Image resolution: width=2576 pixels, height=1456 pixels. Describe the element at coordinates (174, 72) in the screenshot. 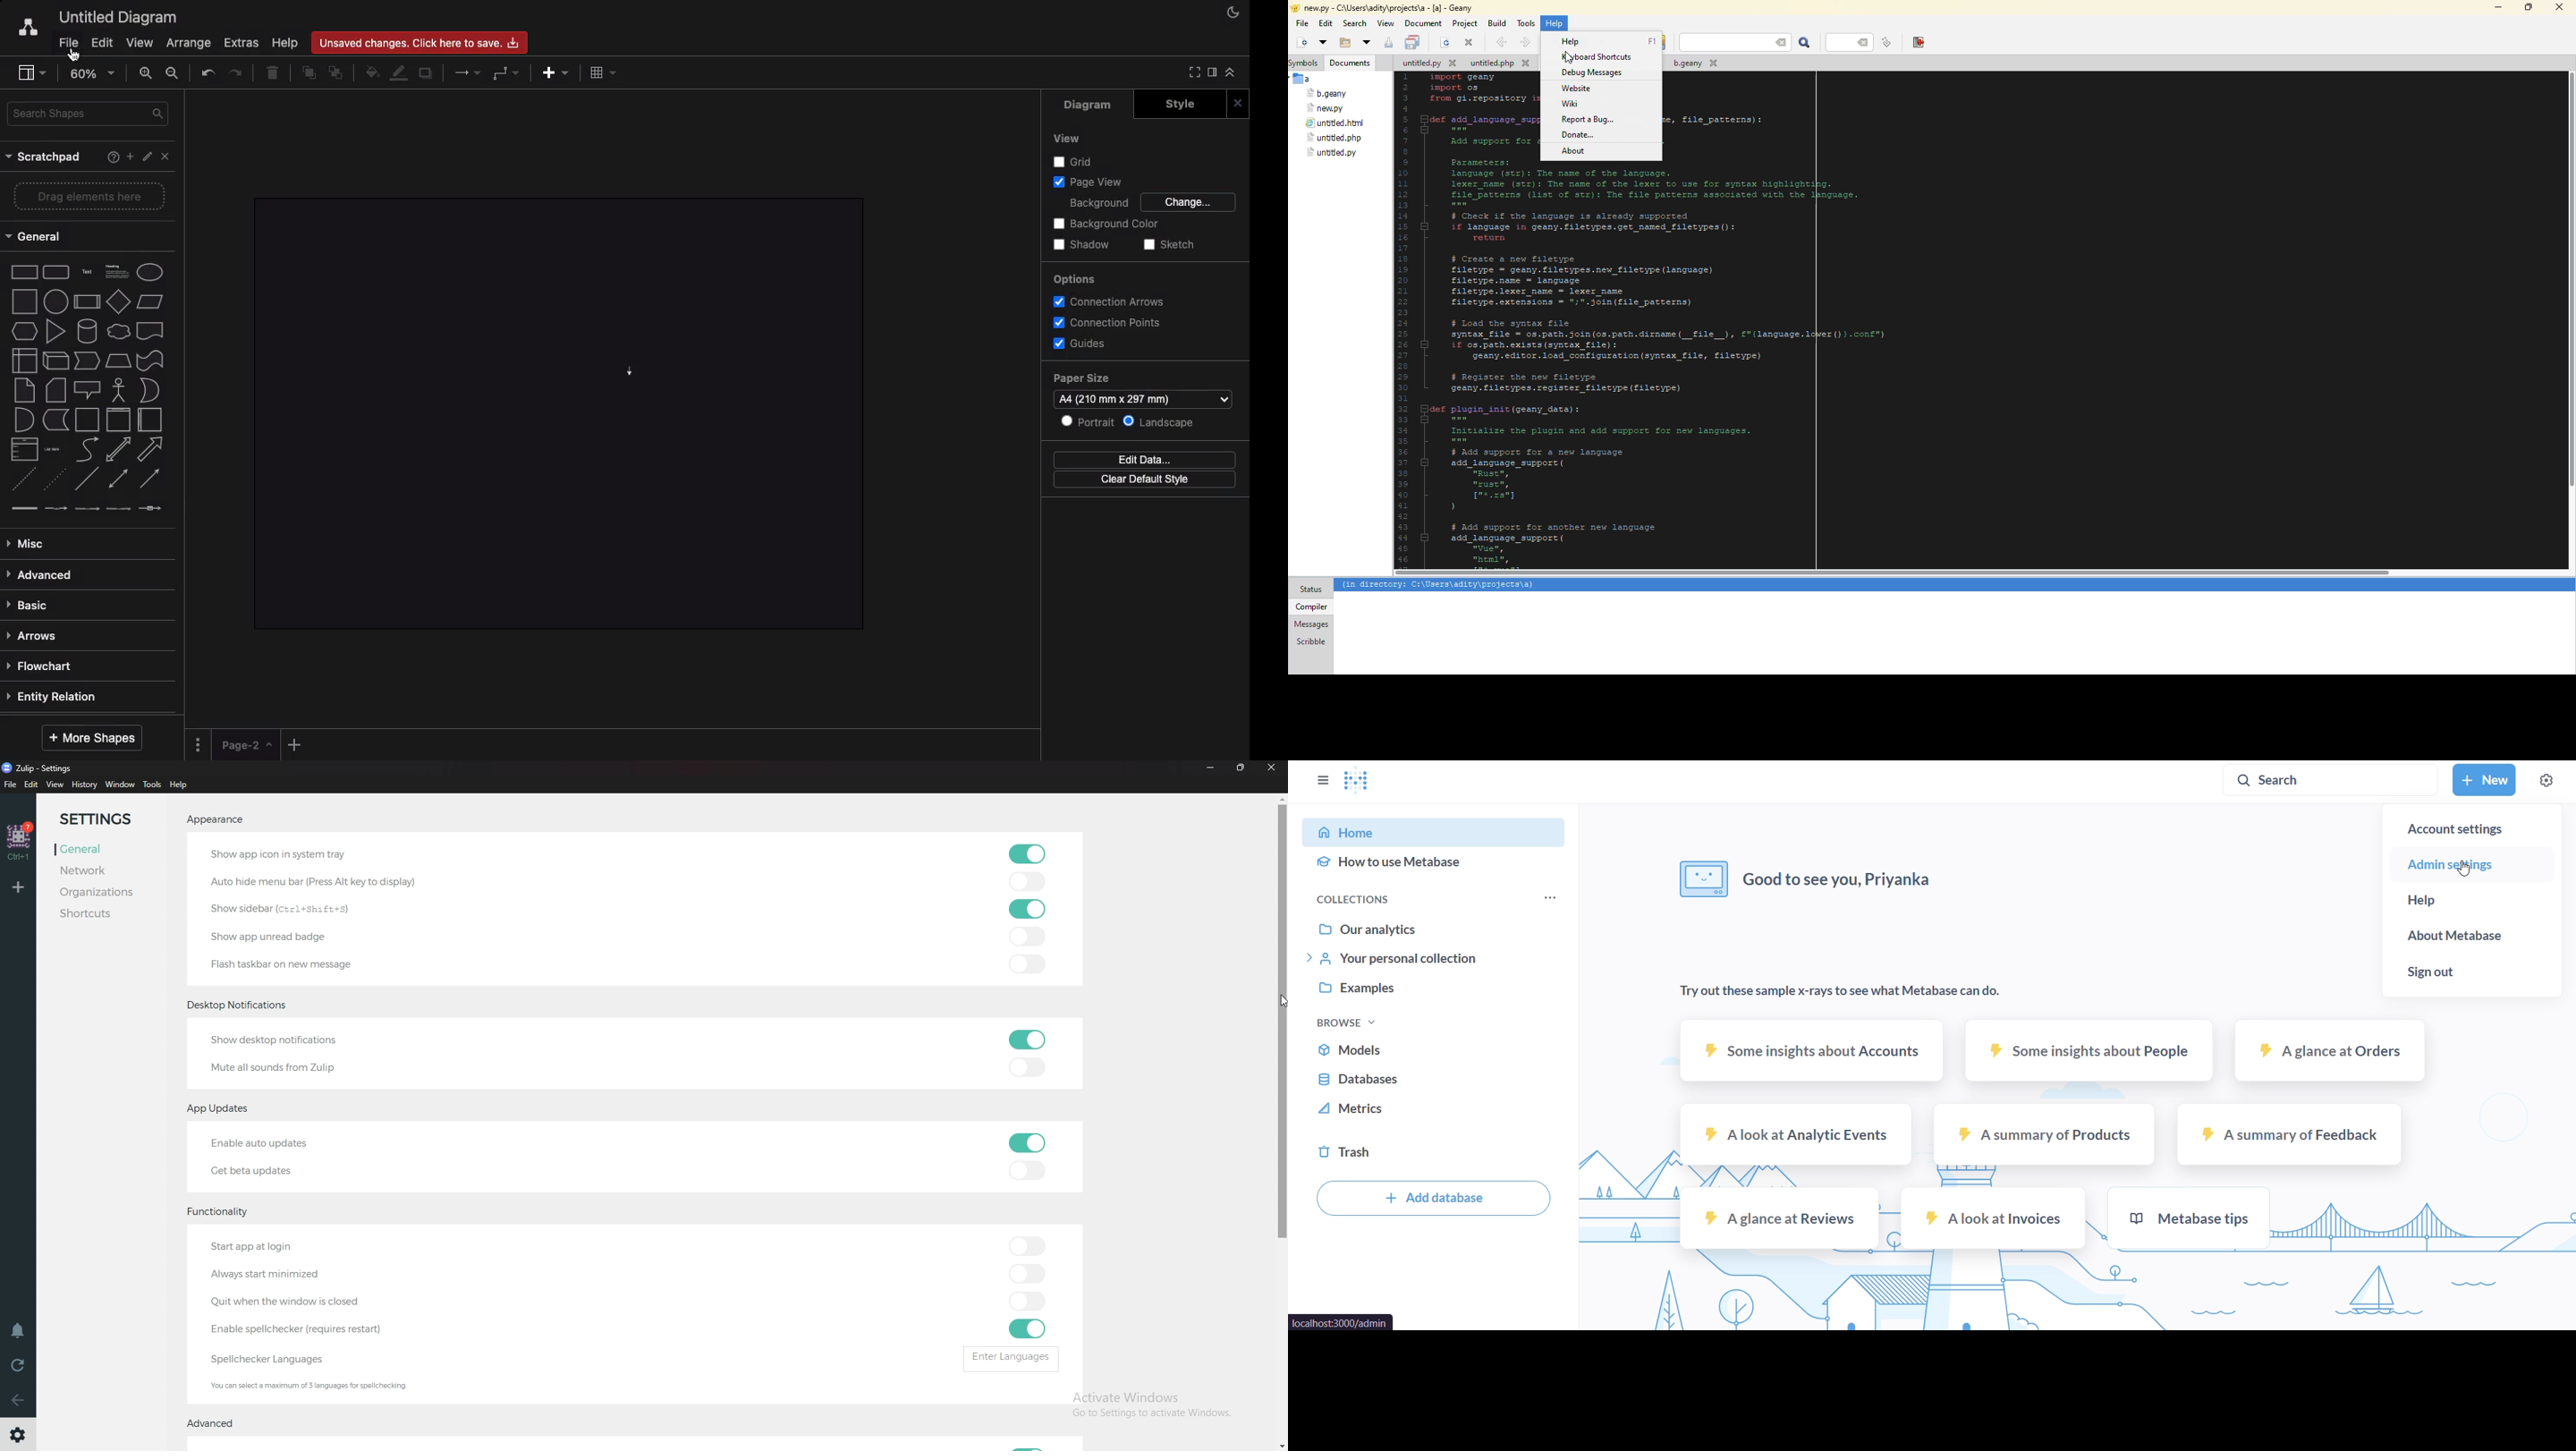

I see `Zoom out` at that location.